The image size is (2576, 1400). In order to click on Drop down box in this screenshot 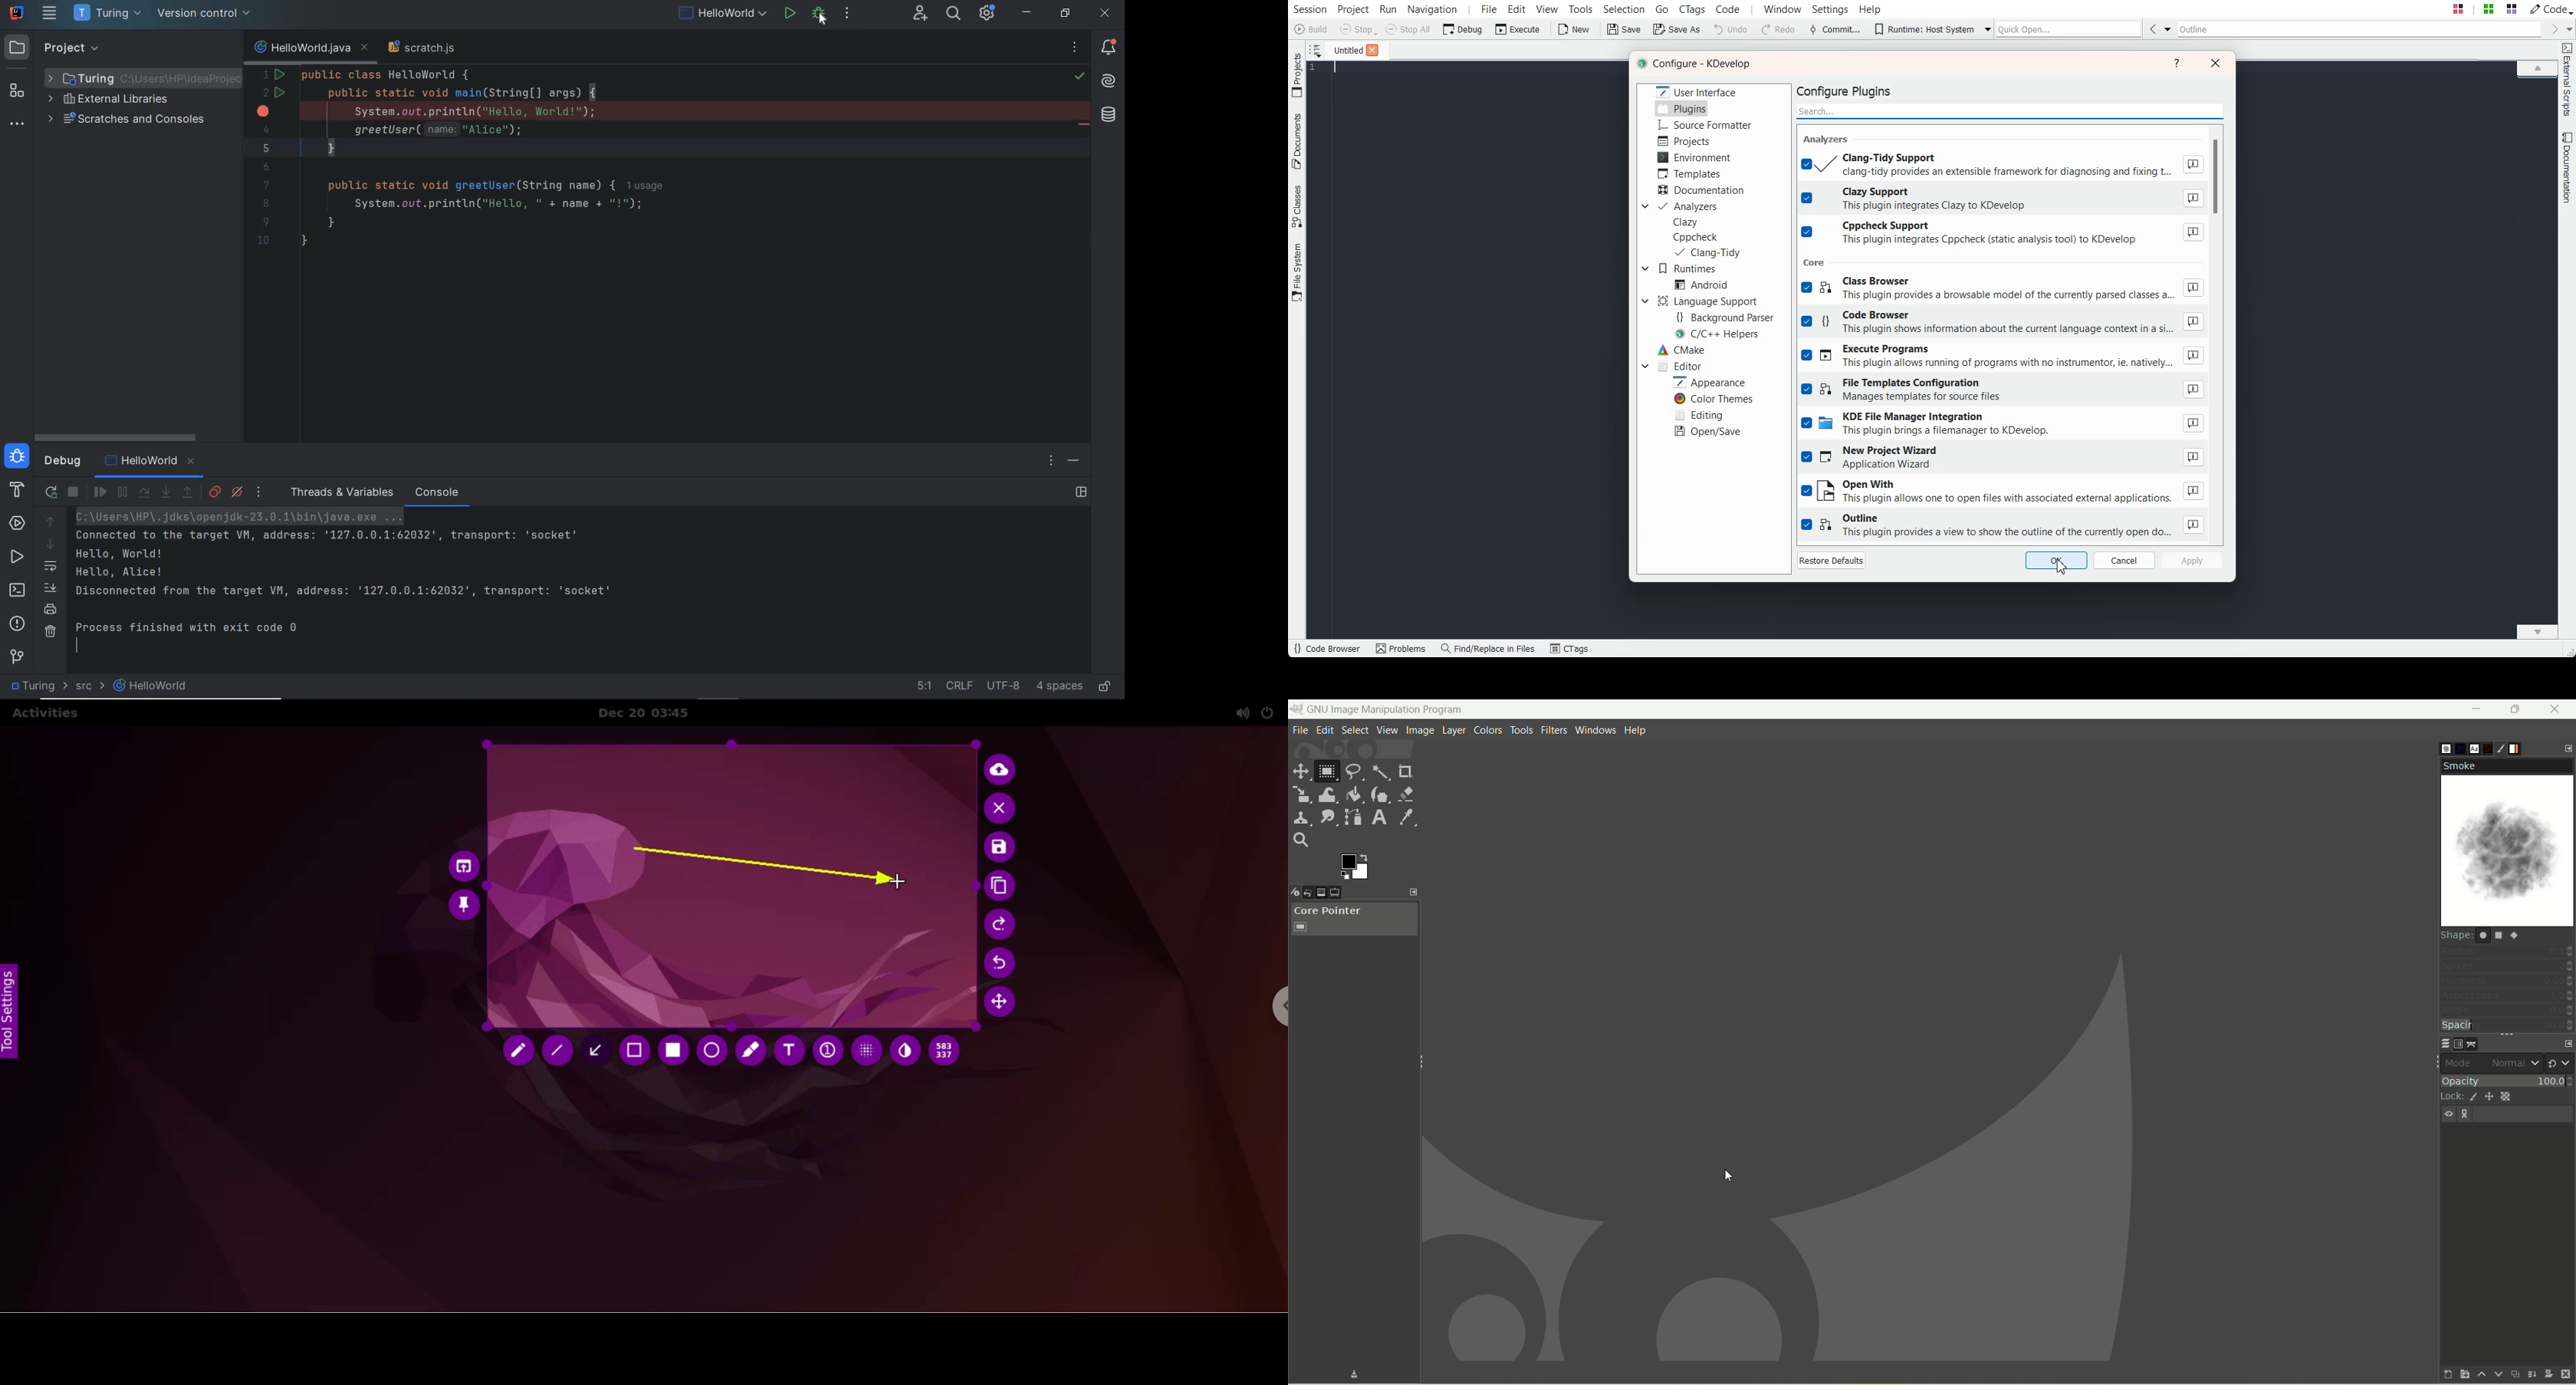, I will do `click(1643, 207)`.